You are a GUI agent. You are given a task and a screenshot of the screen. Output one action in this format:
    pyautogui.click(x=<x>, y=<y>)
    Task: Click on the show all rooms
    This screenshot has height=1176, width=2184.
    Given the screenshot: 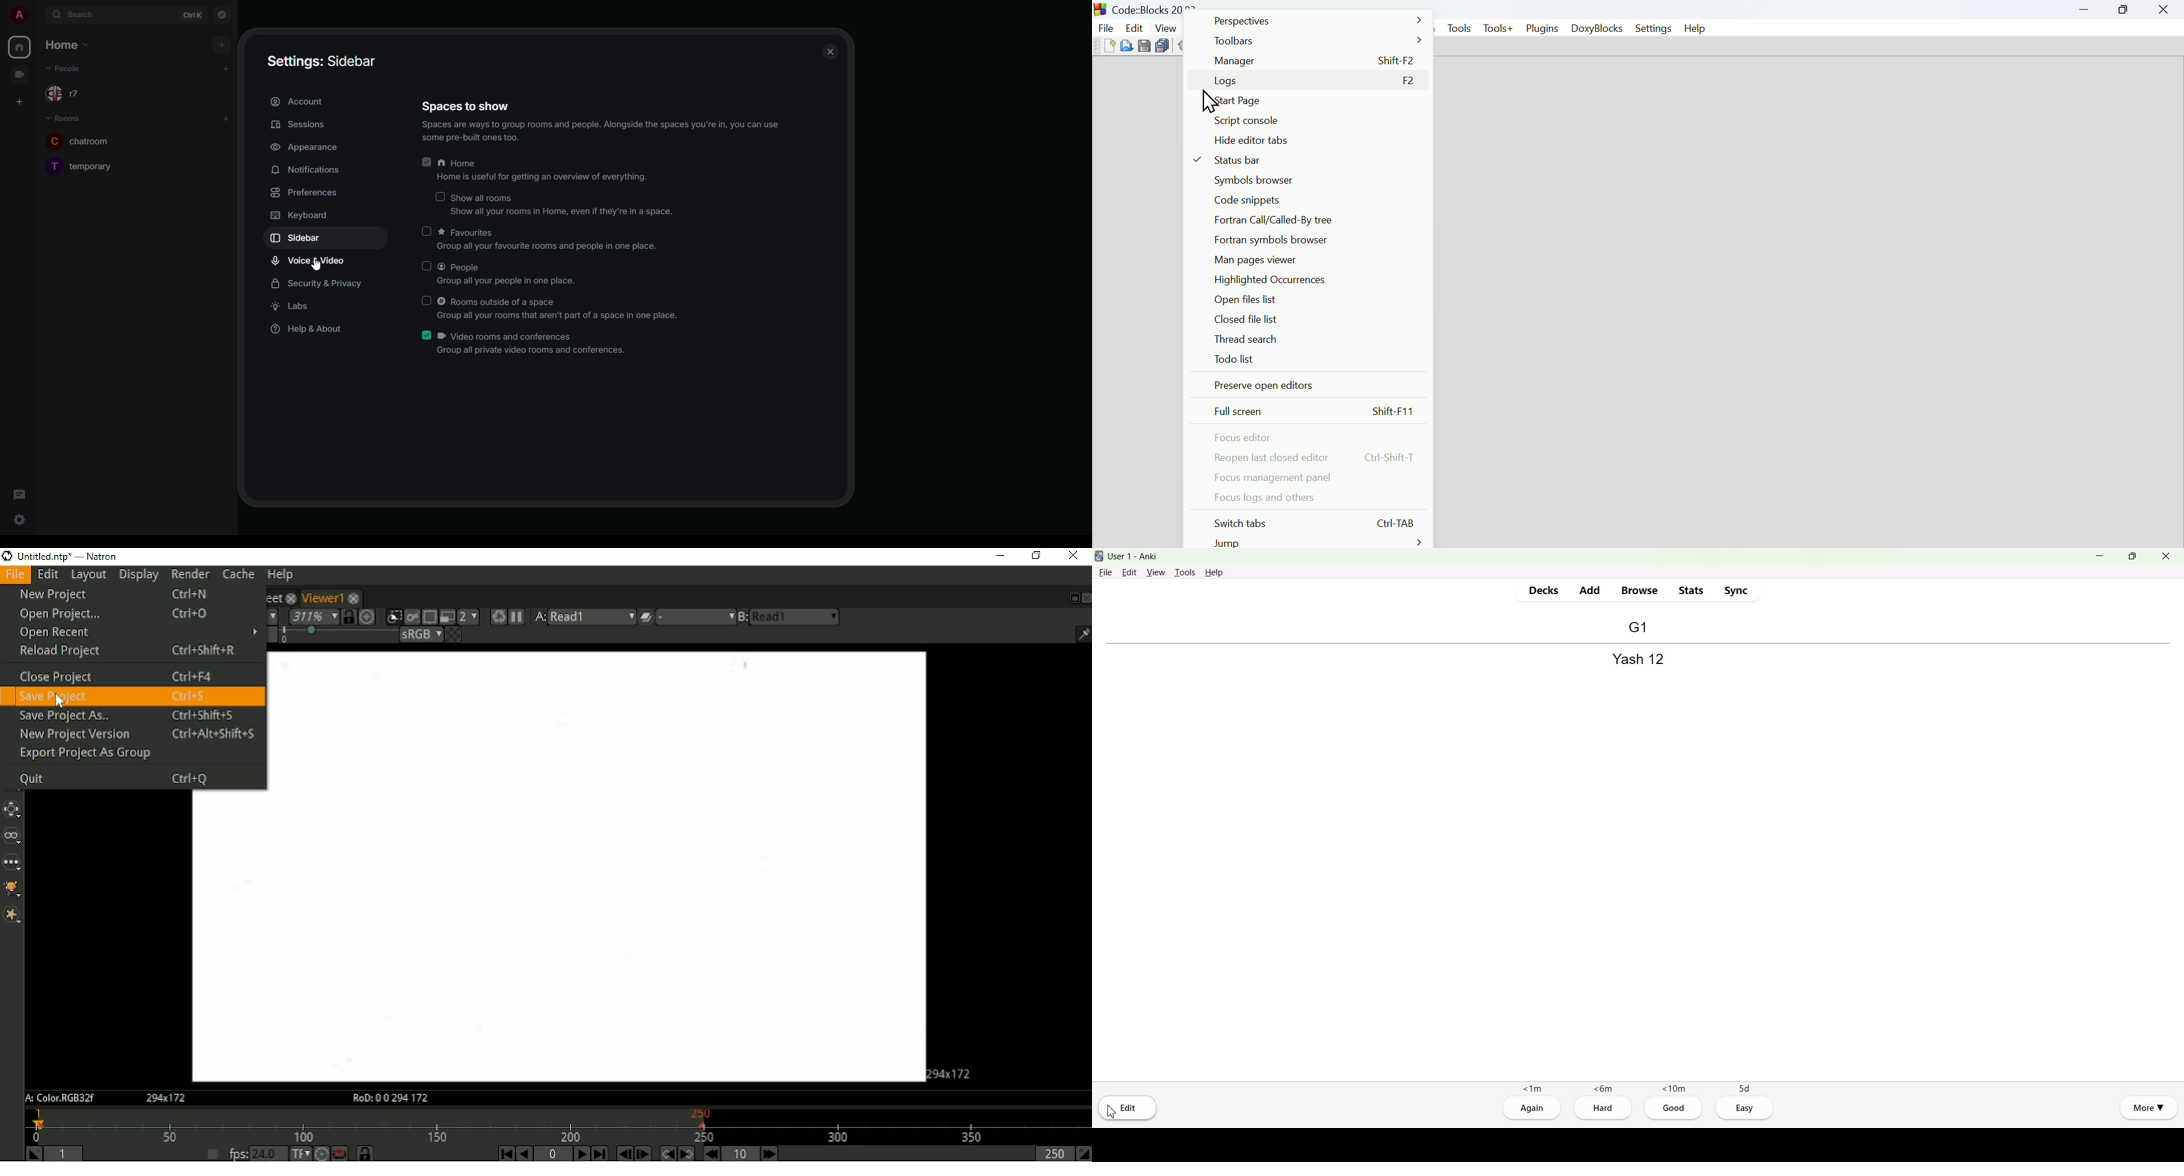 What is the action you would take?
    pyautogui.click(x=563, y=206)
    